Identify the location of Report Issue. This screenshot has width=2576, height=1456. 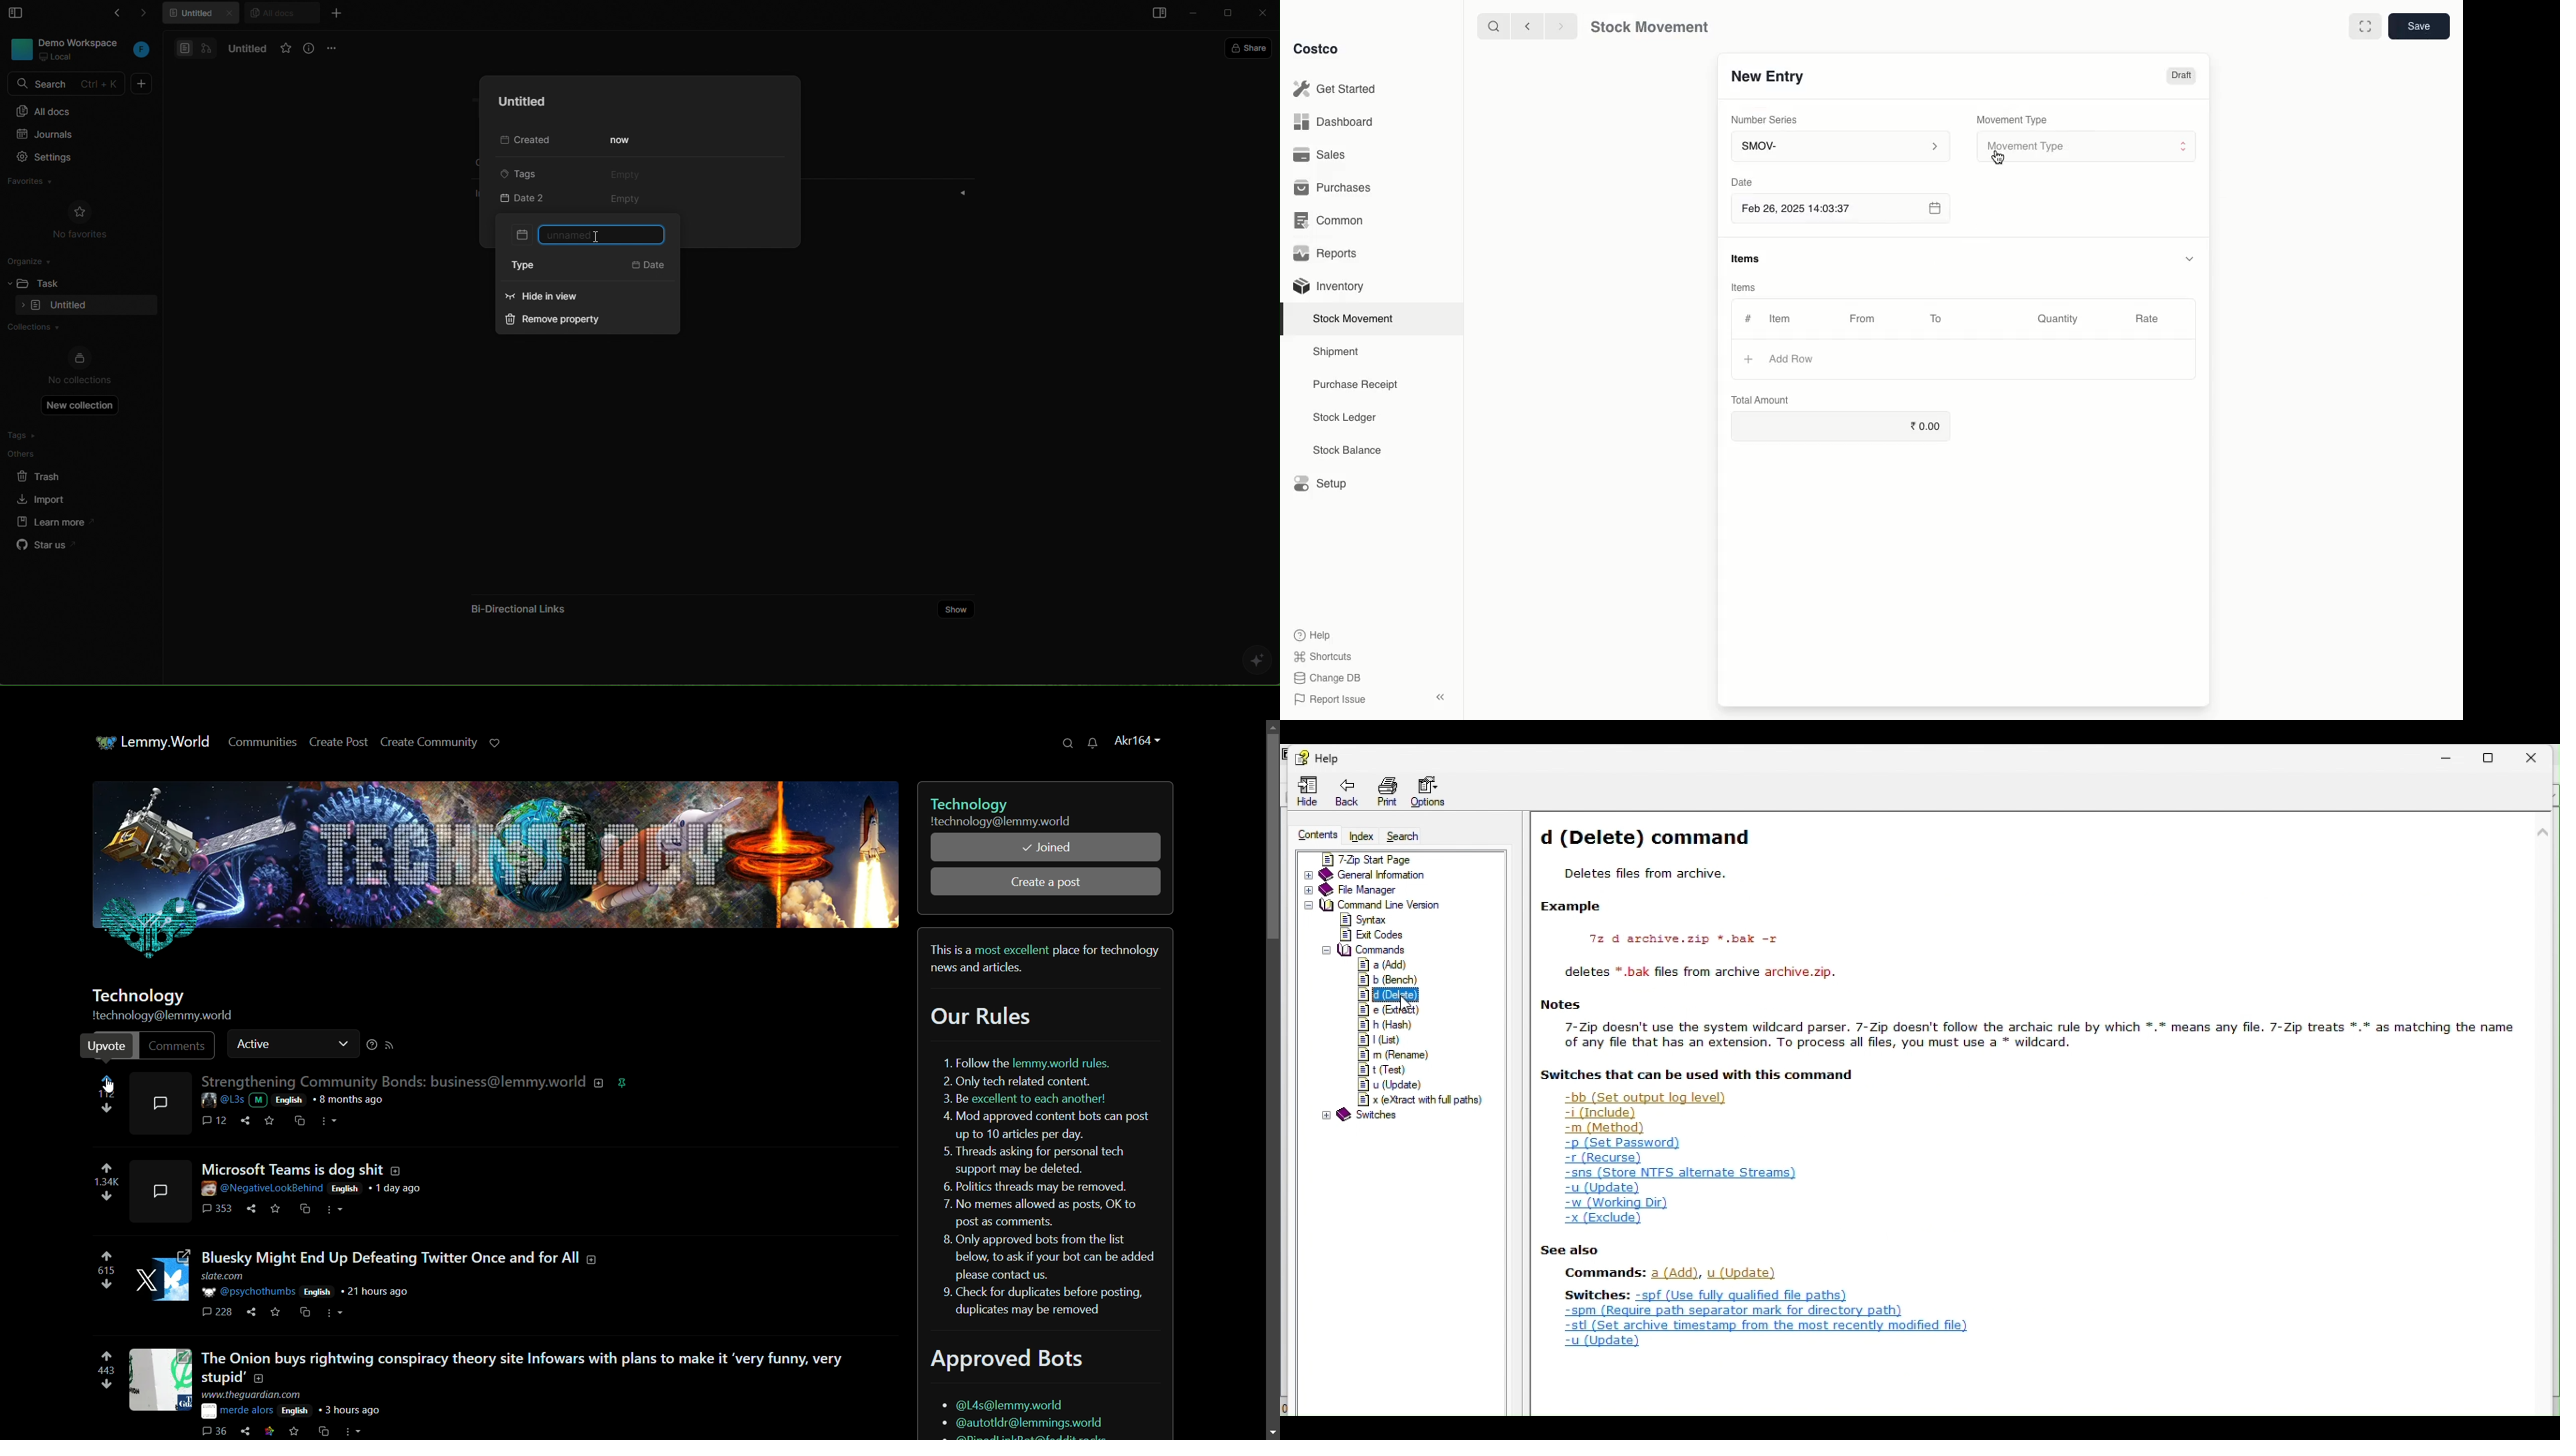
(1332, 699).